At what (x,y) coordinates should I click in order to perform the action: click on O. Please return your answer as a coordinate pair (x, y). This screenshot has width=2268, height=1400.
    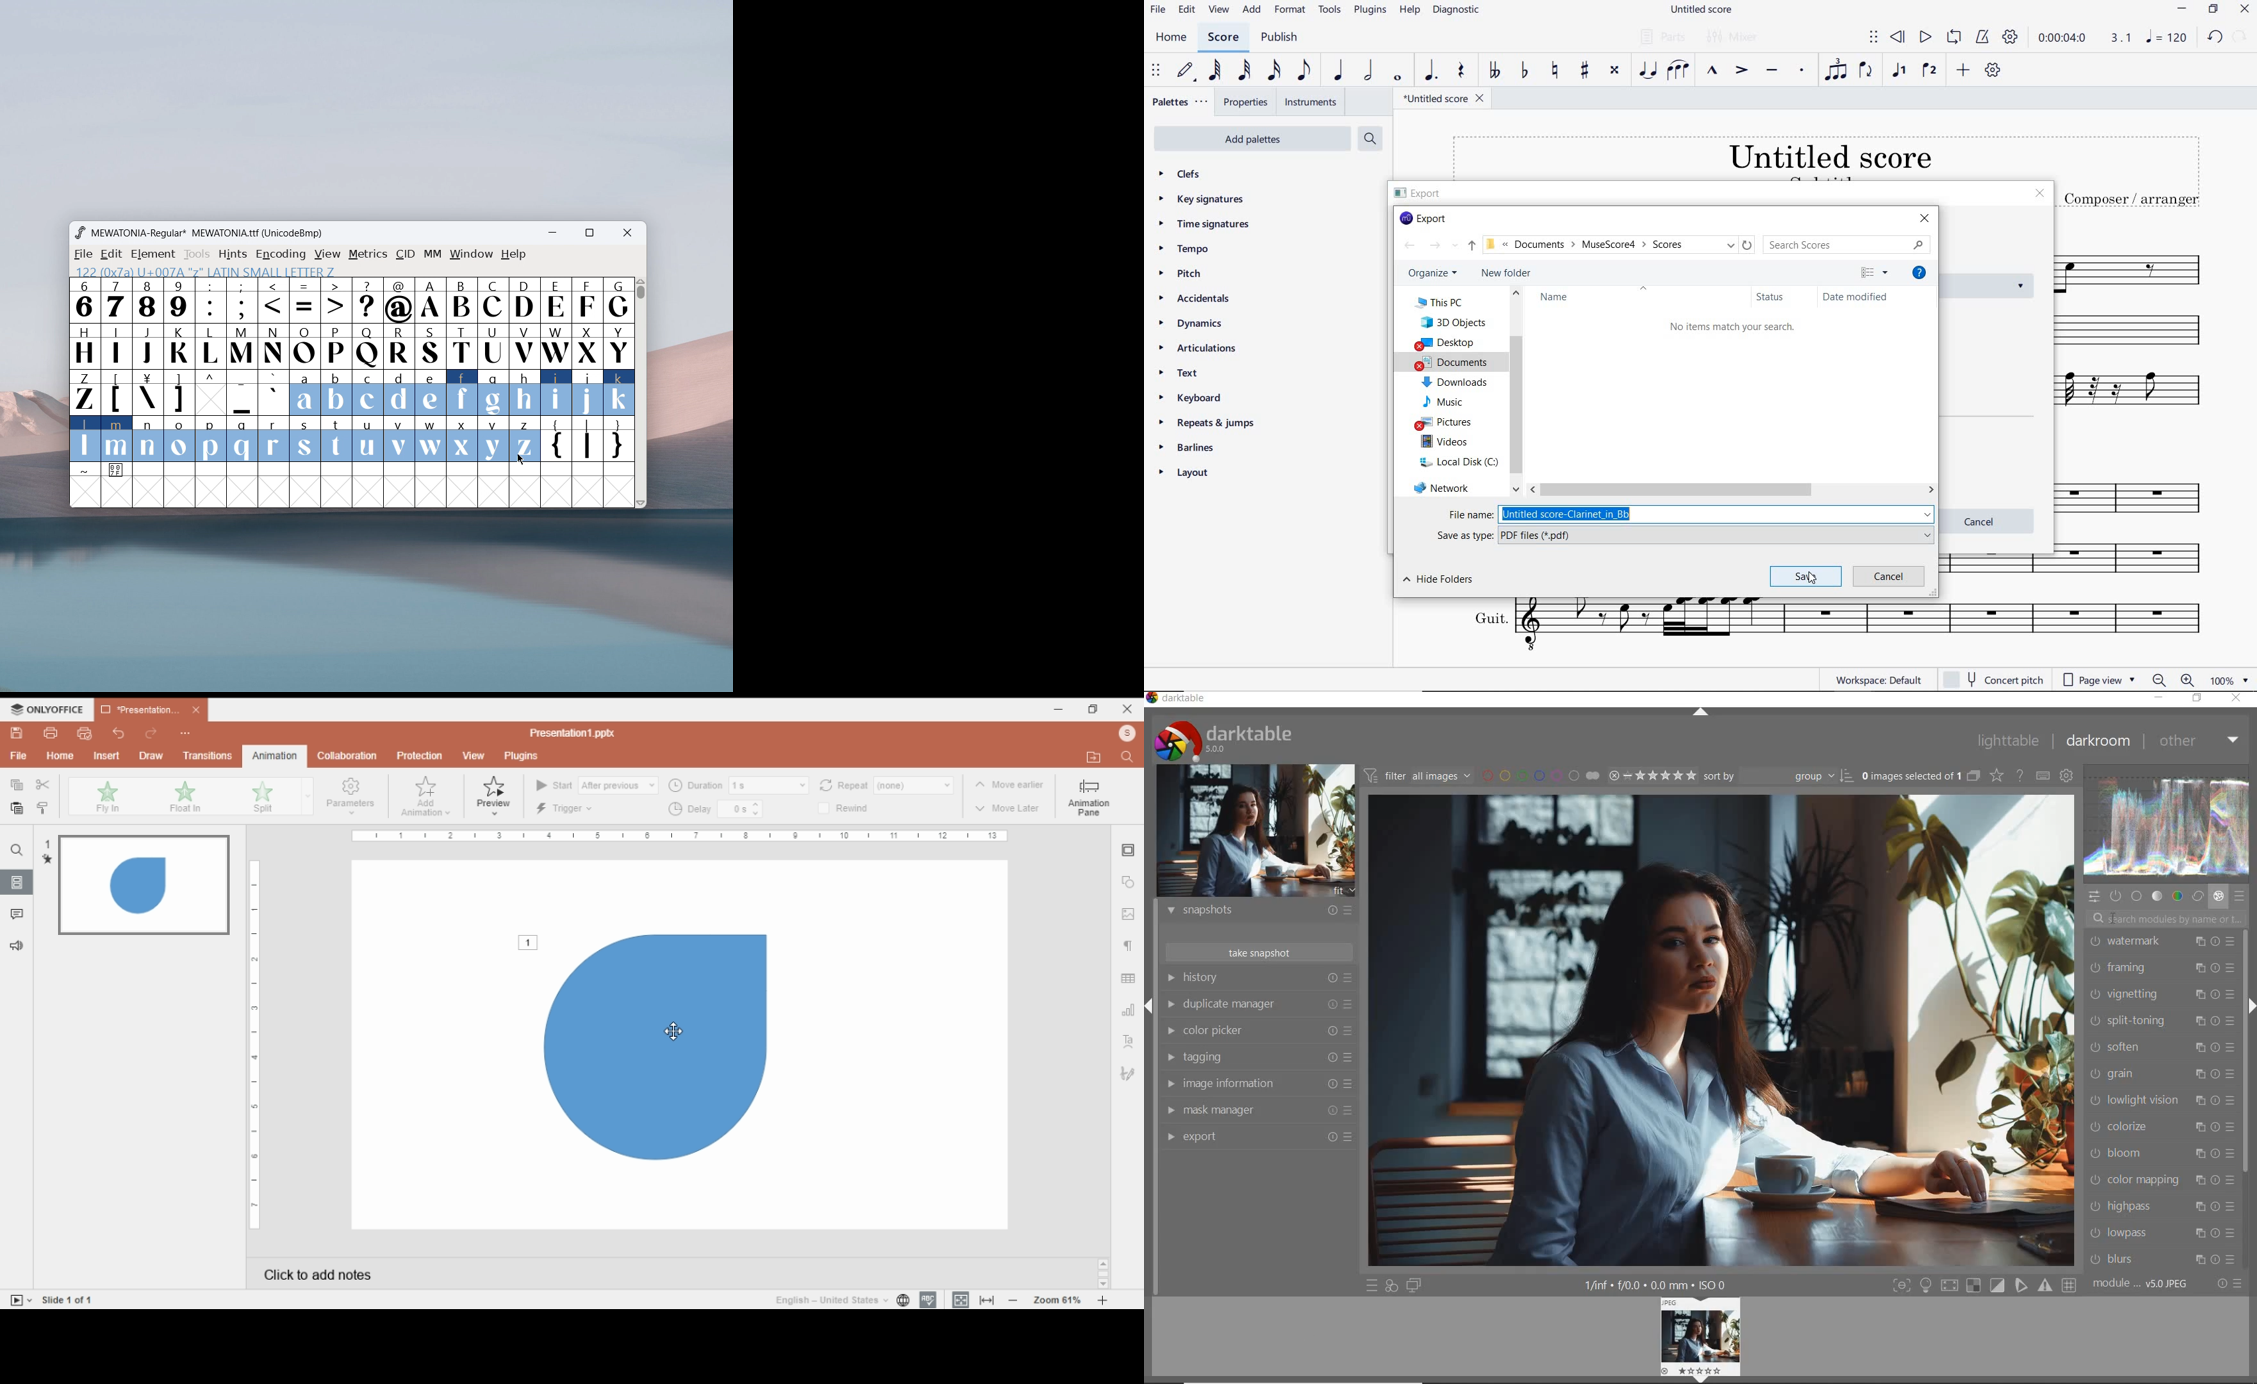
    Looking at the image, I should click on (305, 346).